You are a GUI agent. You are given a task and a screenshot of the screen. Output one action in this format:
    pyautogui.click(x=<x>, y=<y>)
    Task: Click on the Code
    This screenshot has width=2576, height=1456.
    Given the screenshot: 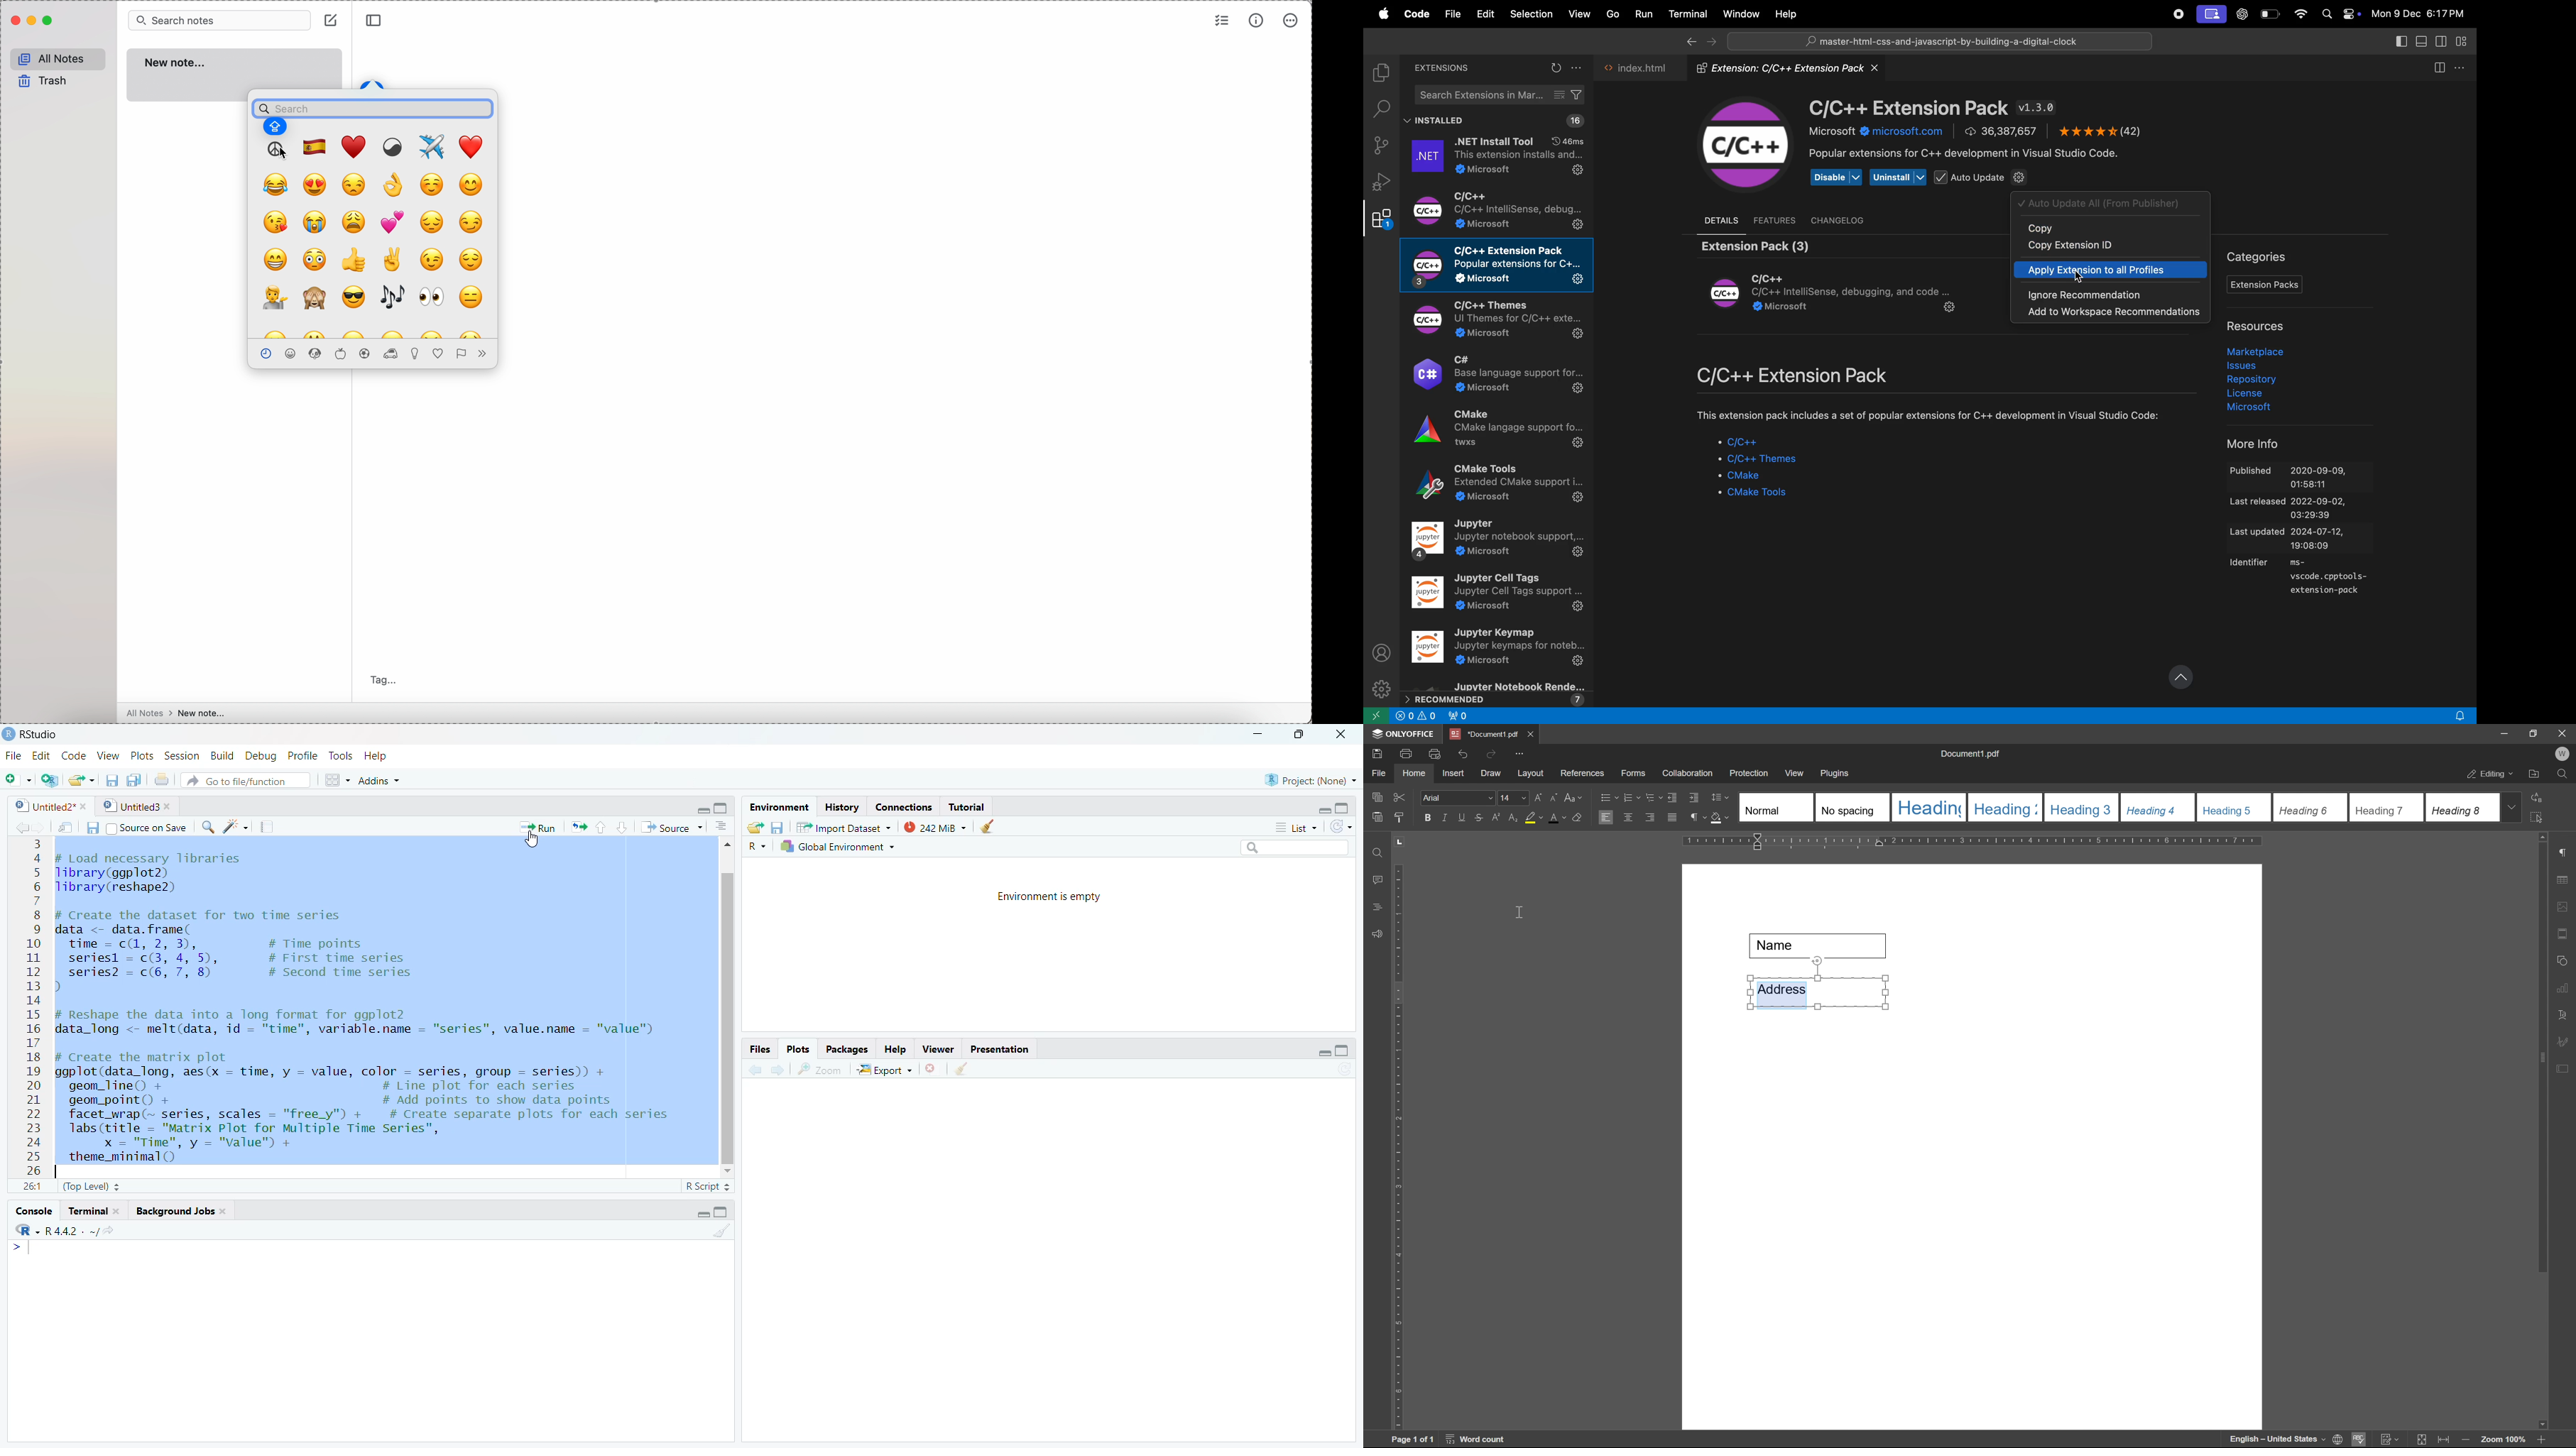 What is the action you would take?
    pyautogui.click(x=74, y=757)
    